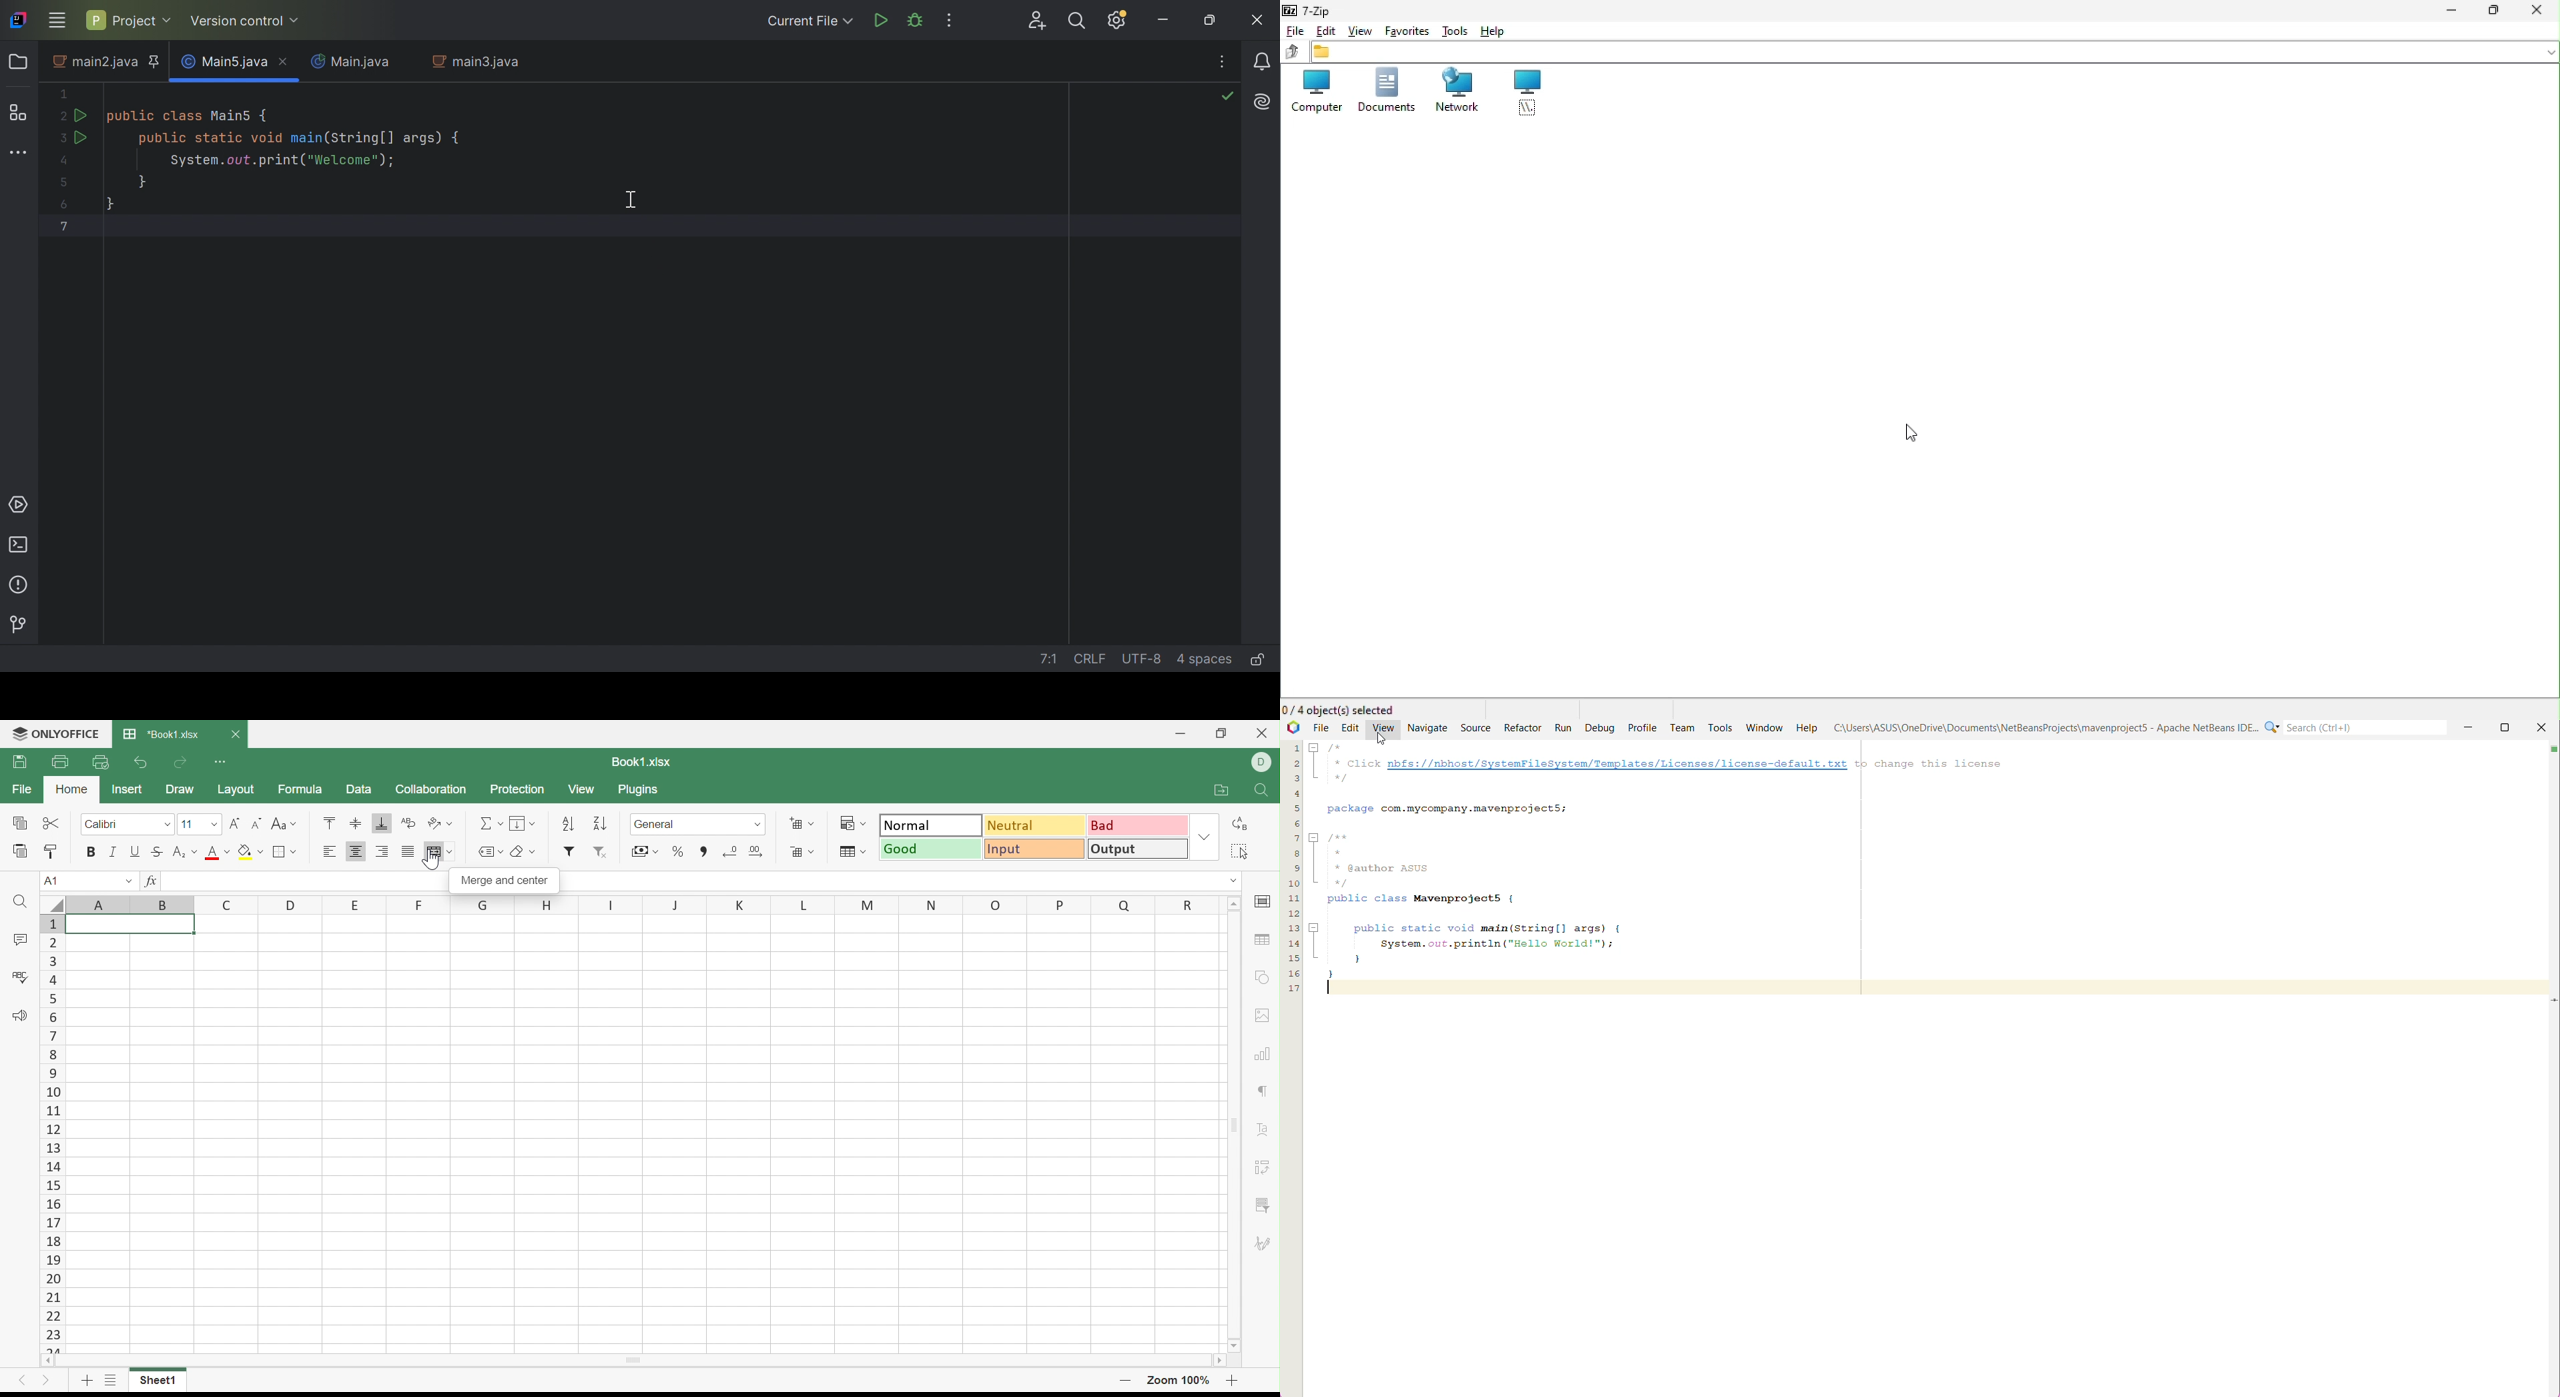 The width and height of the screenshot is (2576, 1400). What do you see at coordinates (183, 791) in the screenshot?
I see `Draw` at bounding box center [183, 791].